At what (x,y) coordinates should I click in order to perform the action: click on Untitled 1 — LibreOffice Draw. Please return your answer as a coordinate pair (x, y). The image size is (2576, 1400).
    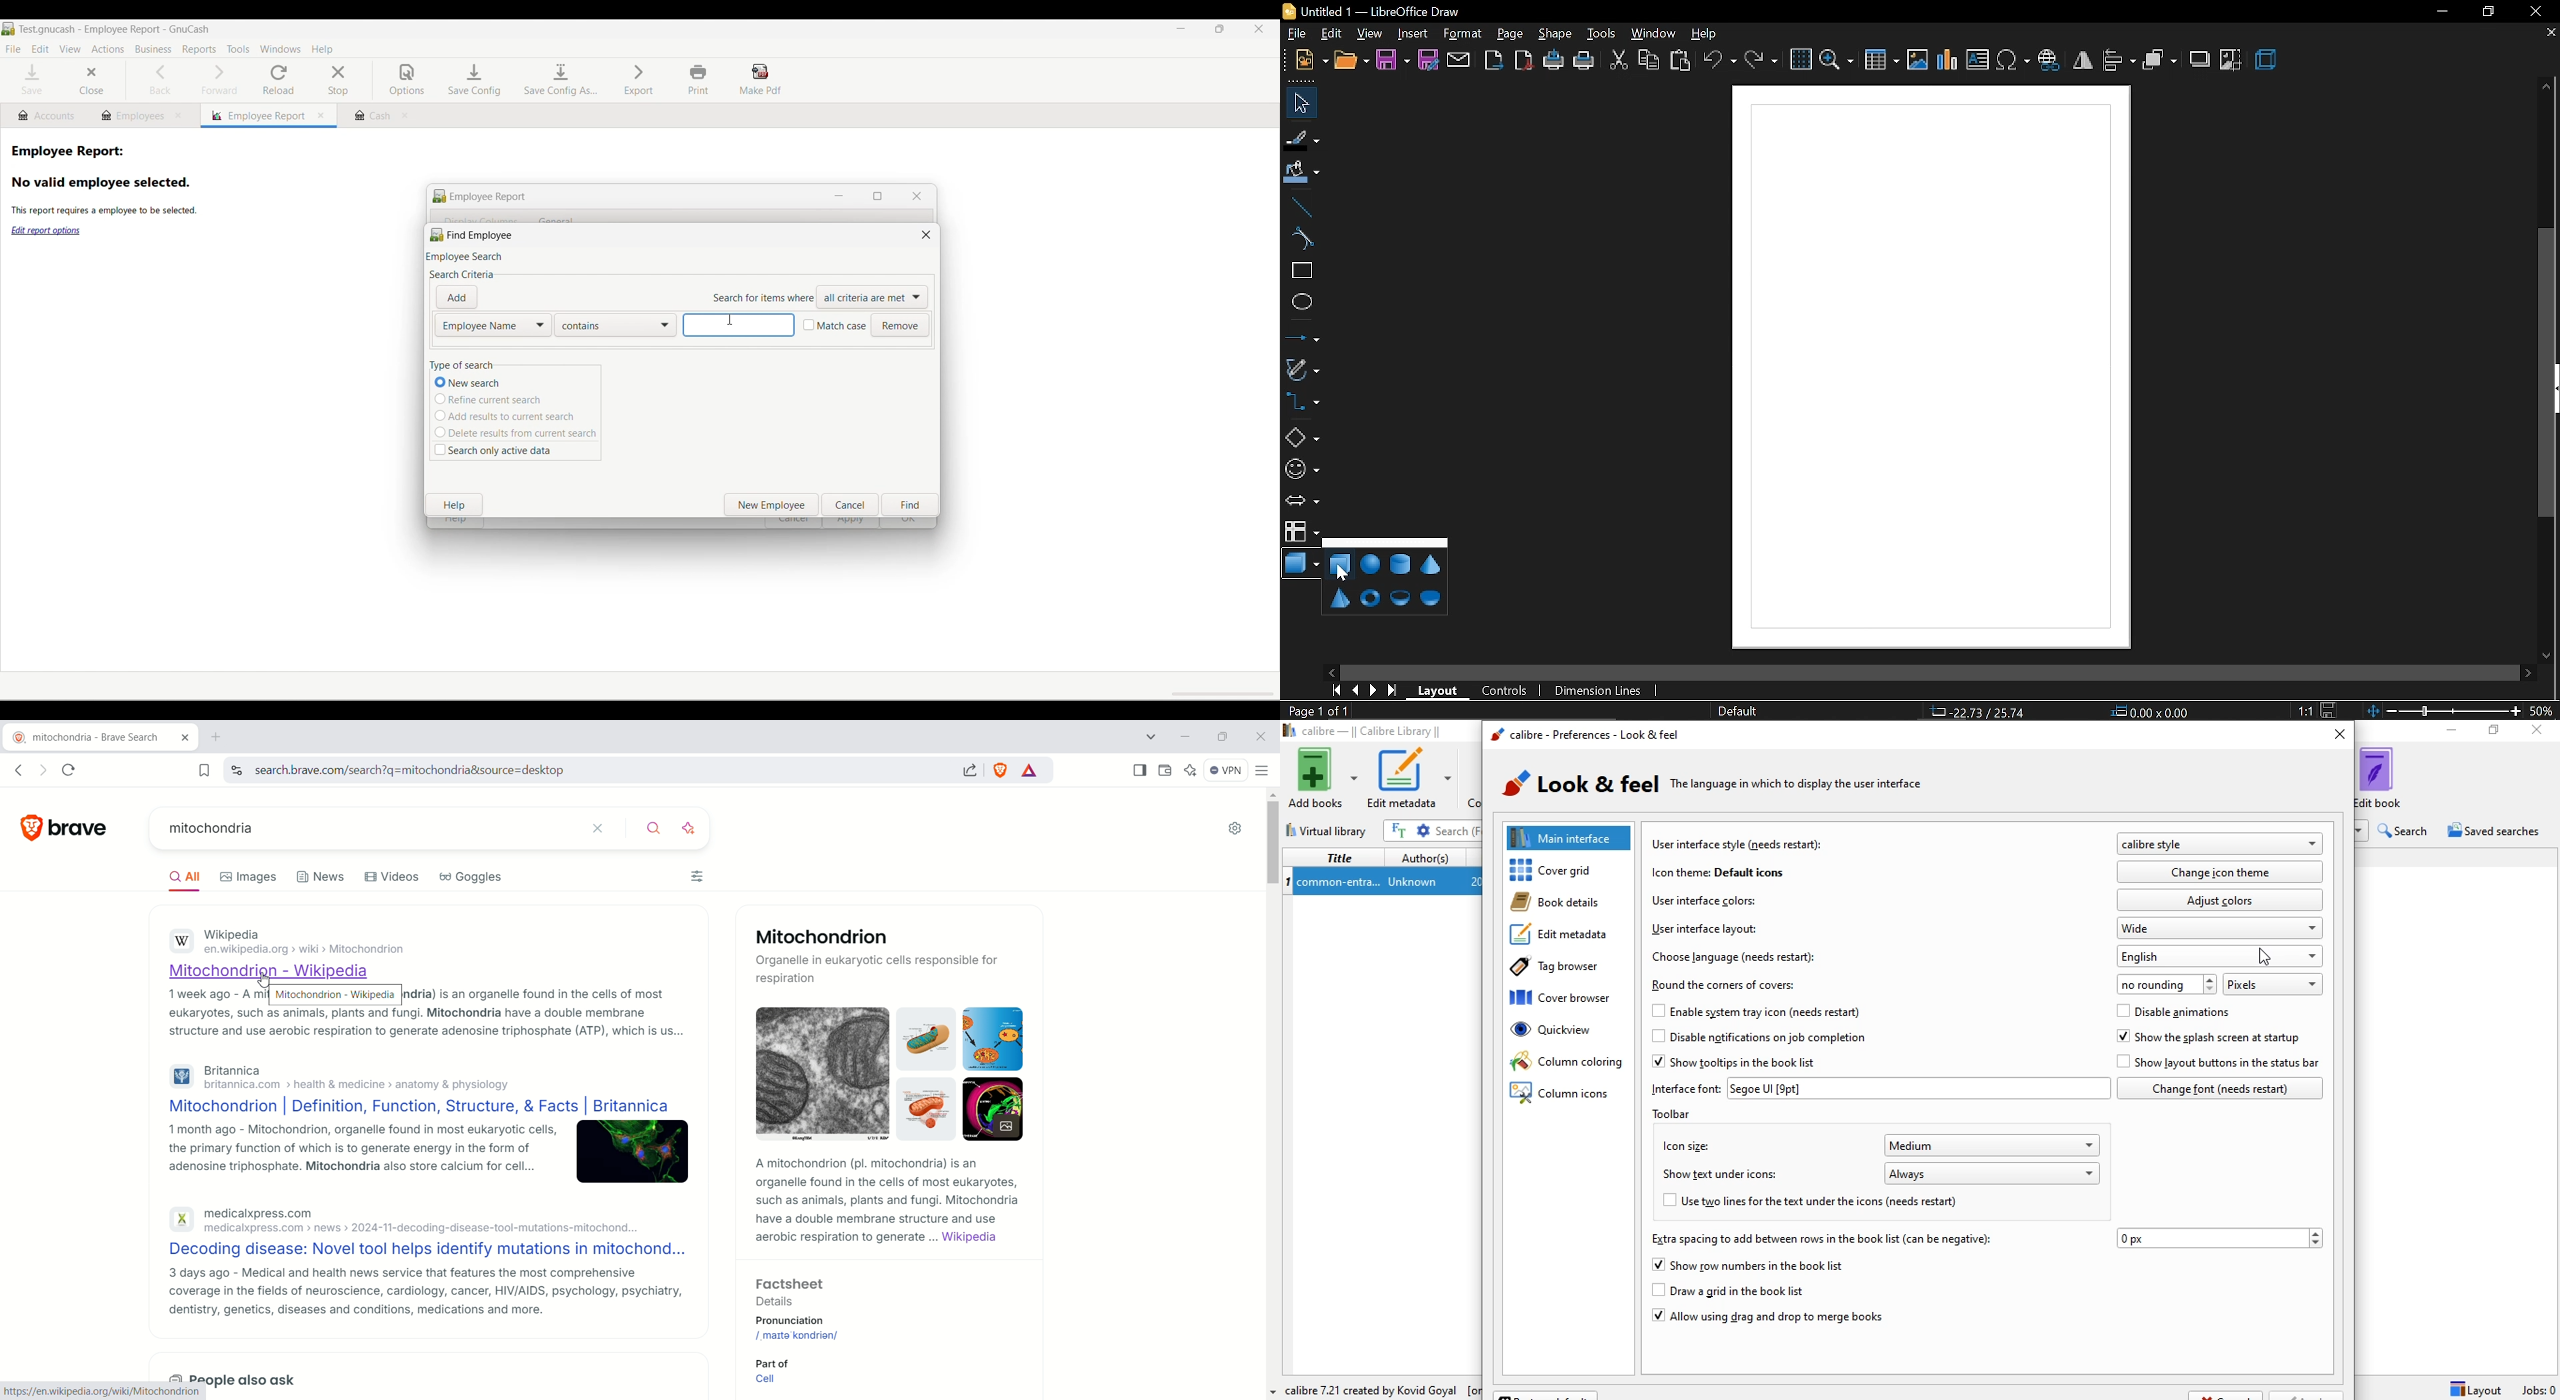
    Looking at the image, I should click on (1379, 12).